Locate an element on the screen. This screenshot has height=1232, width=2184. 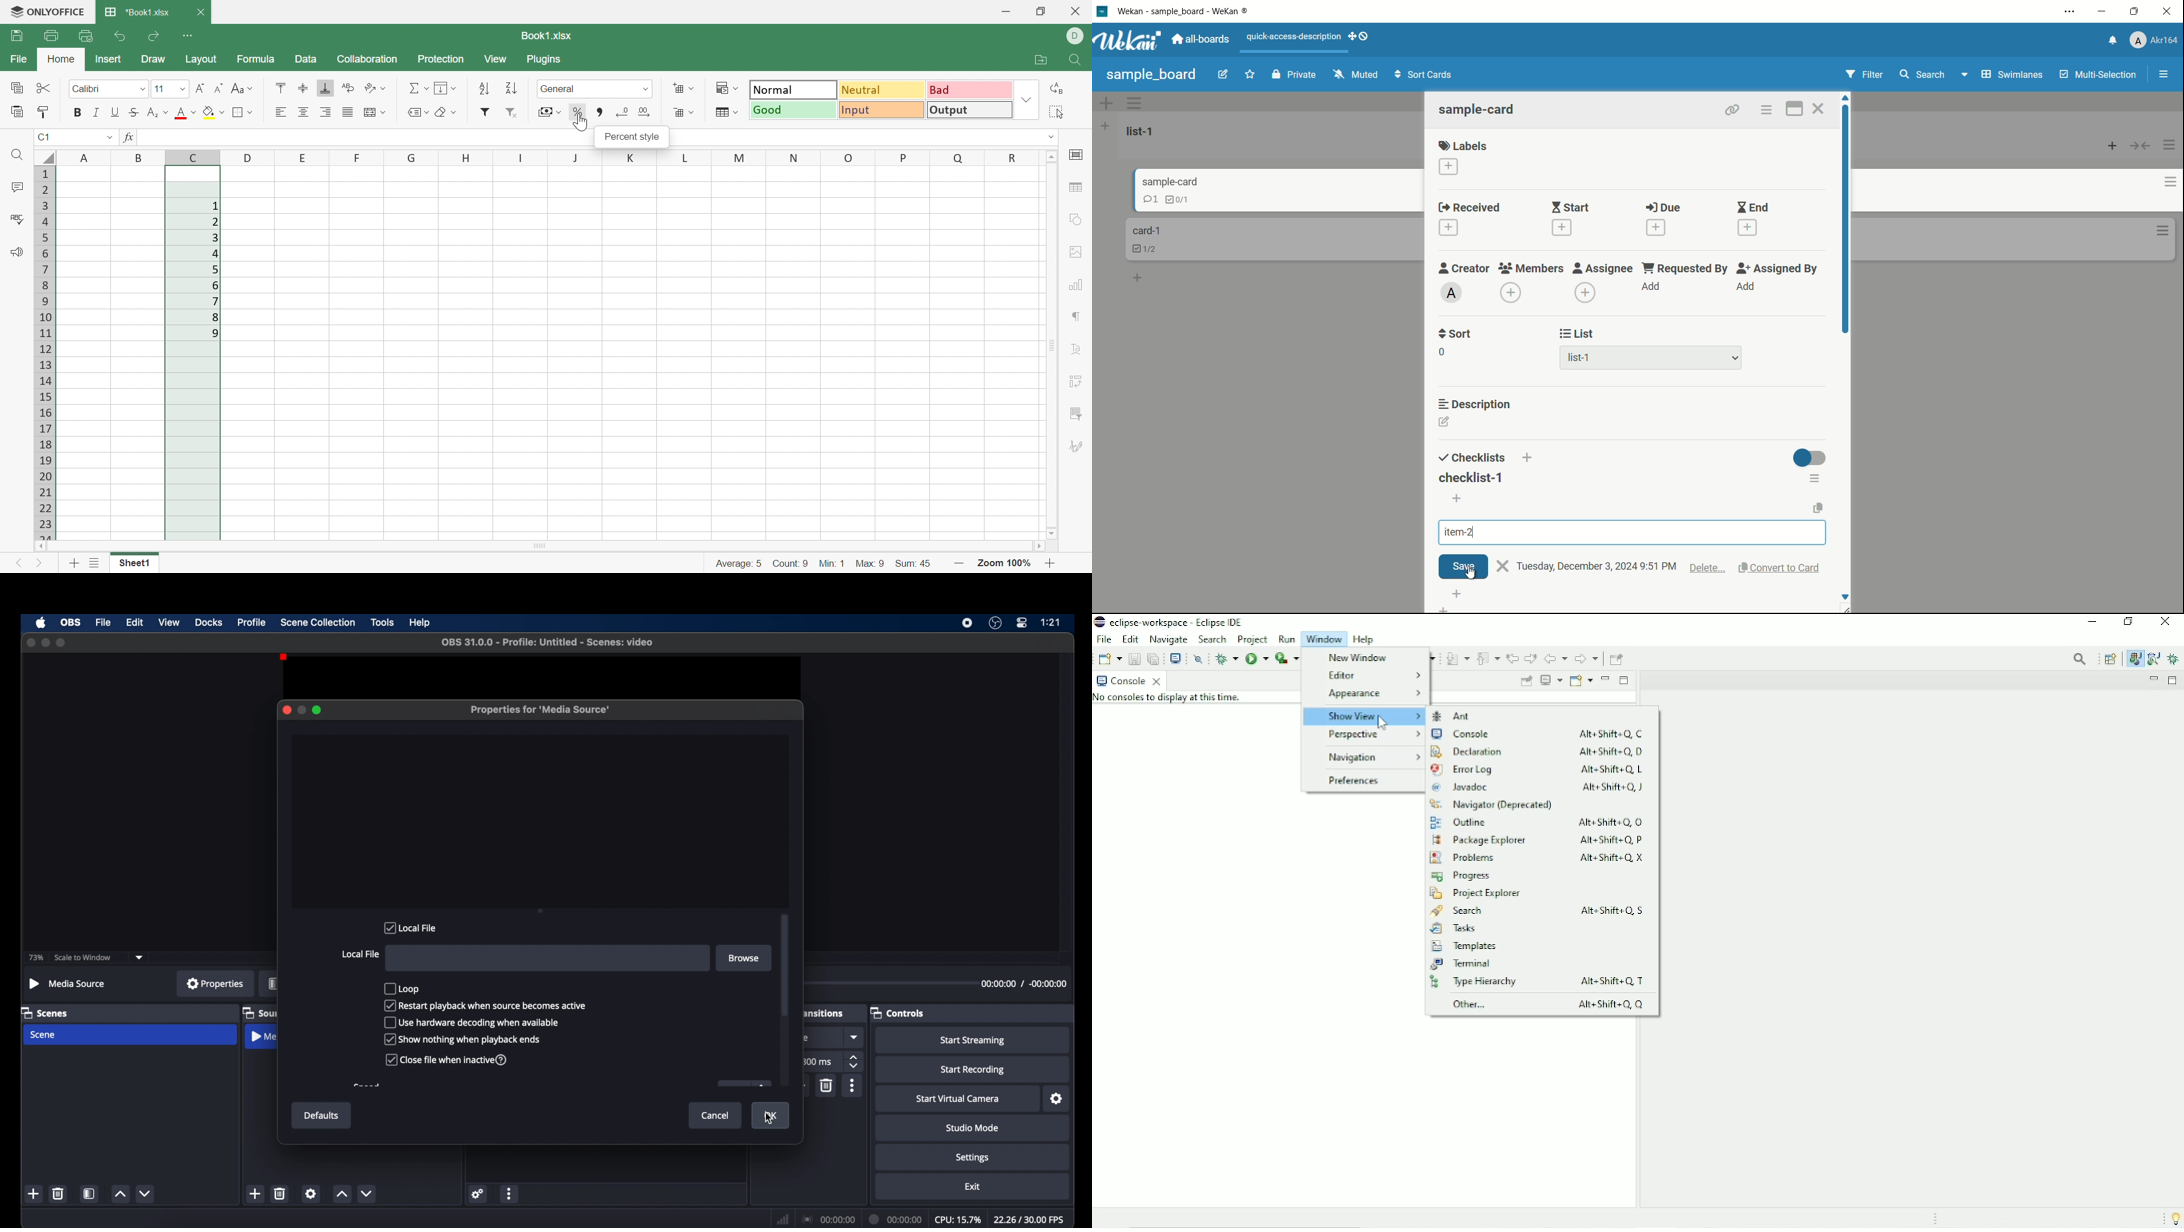
maximize is located at coordinates (61, 642).